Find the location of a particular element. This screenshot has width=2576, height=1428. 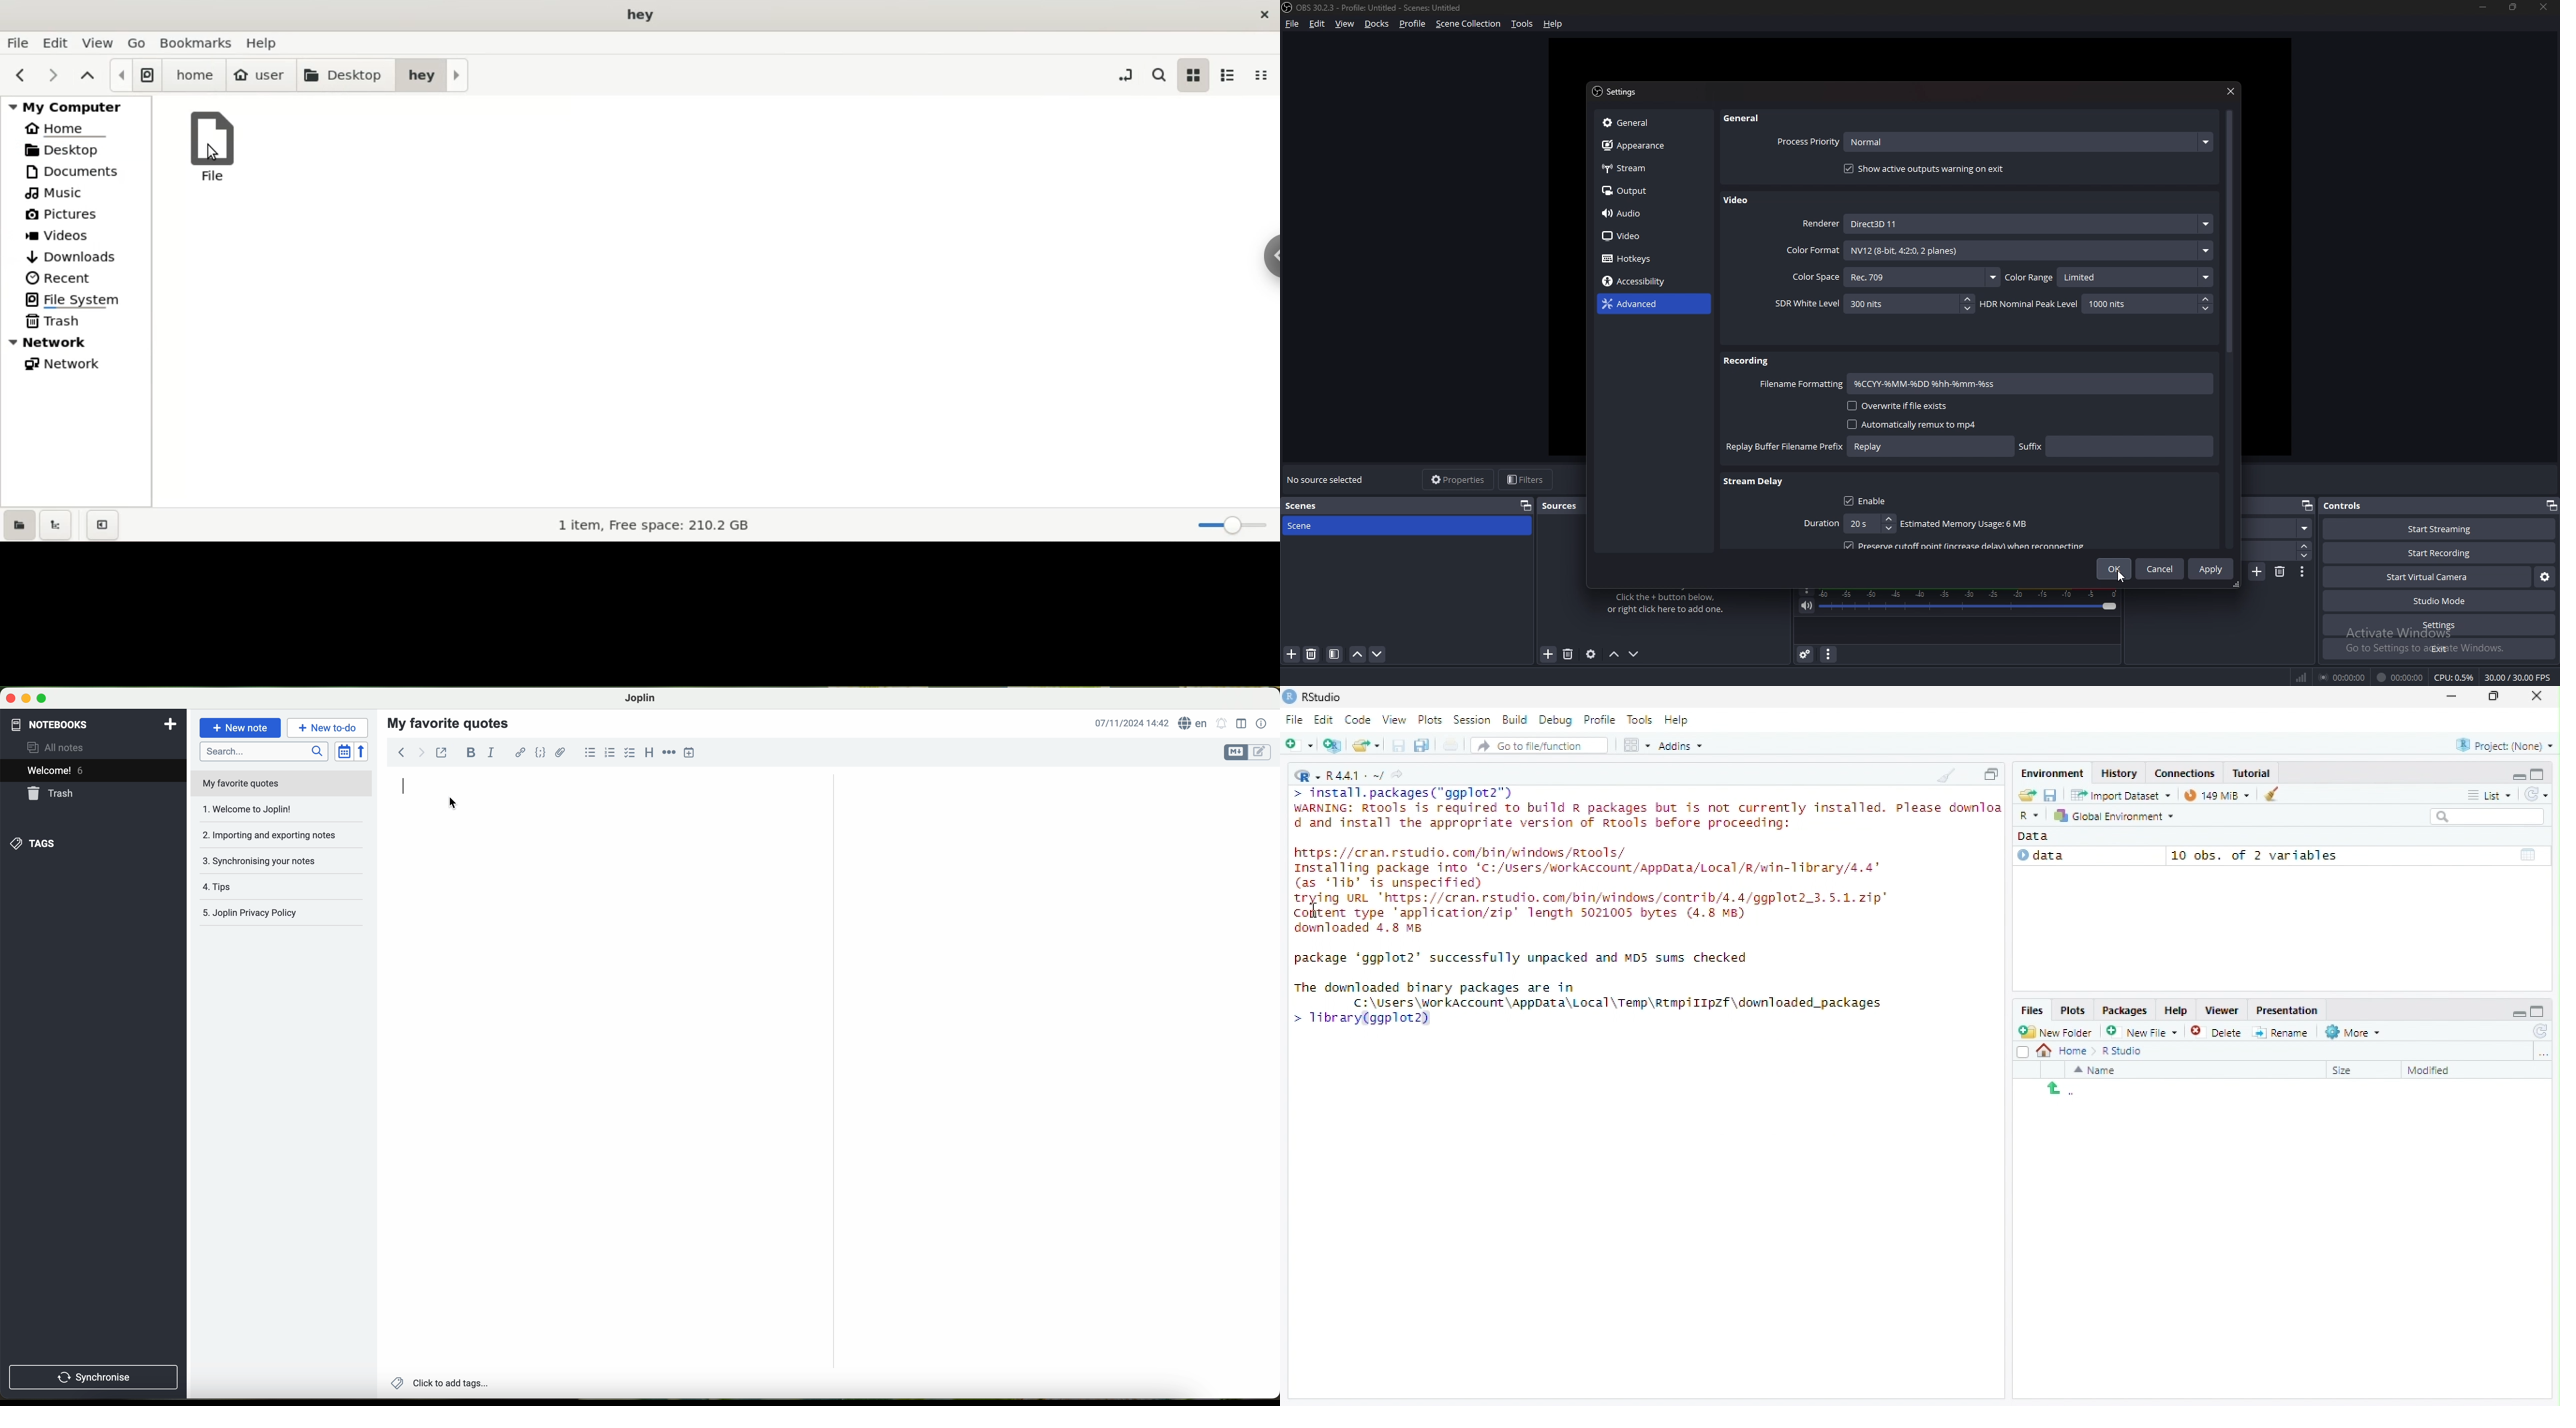

toggle editor layout is located at coordinates (1241, 724).